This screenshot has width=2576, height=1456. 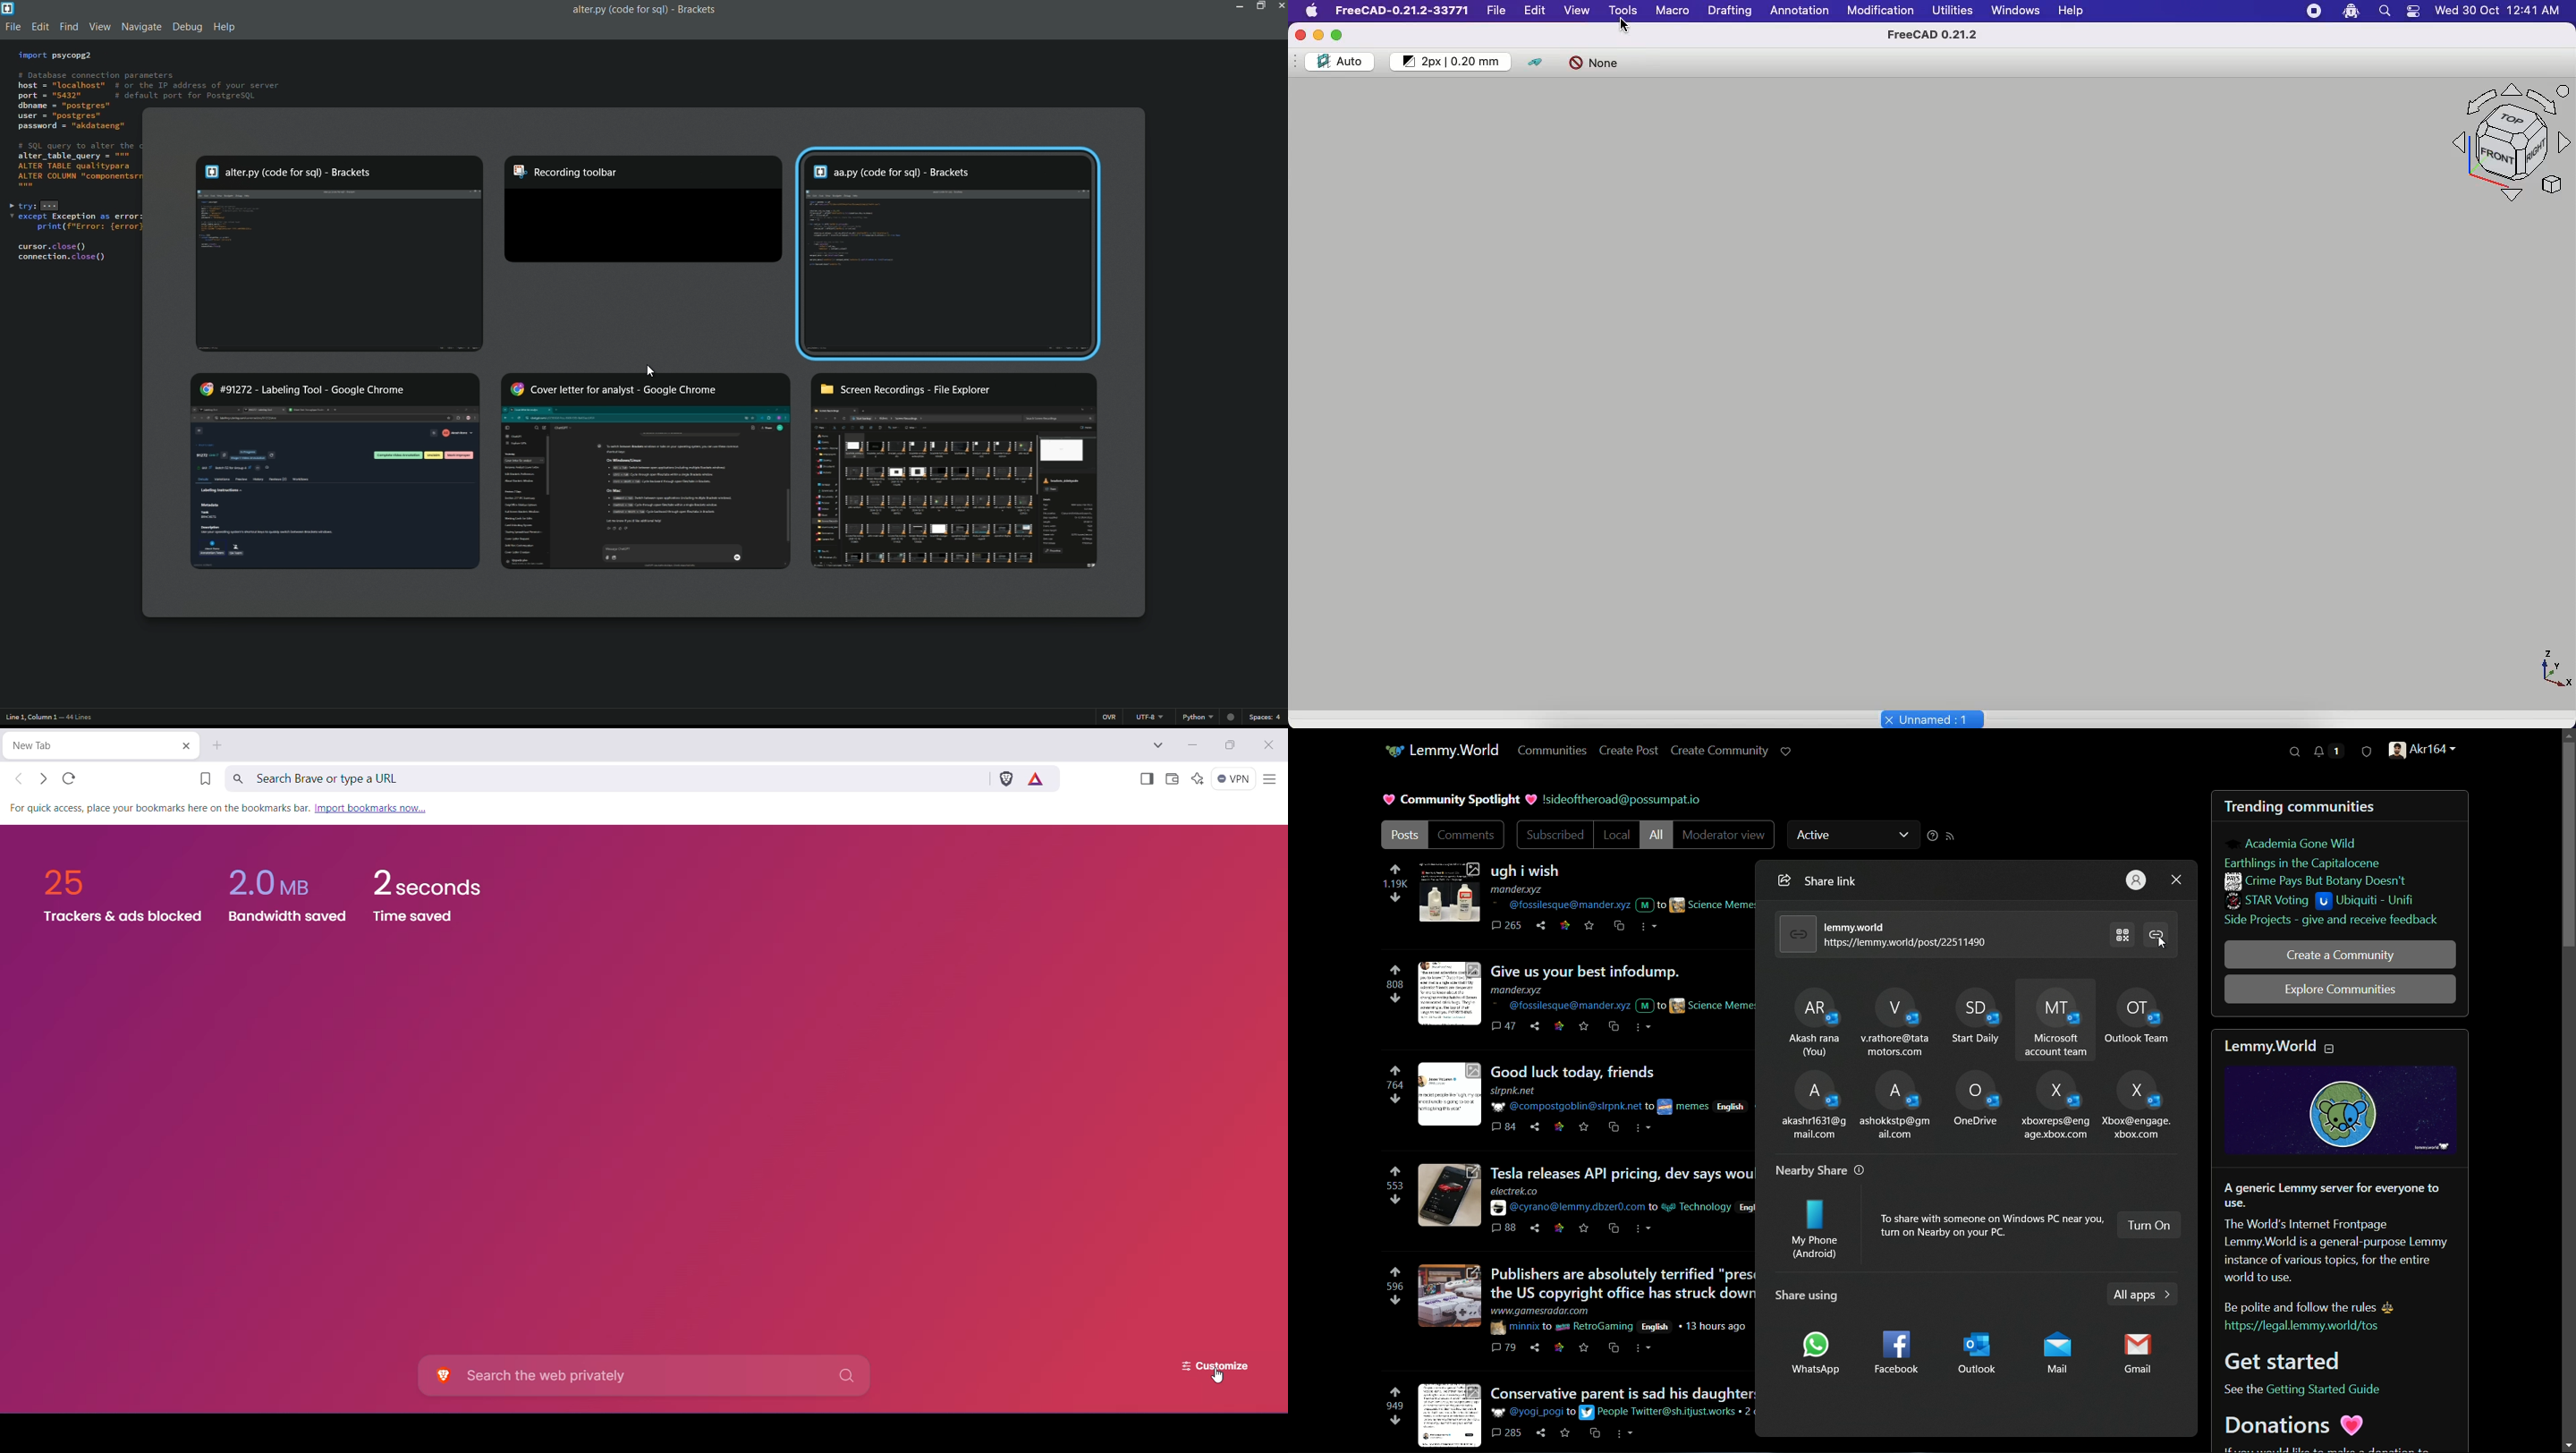 What do you see at coordinates (1395, 1421) in the screenshot?
I see `downvote` at bounding box center [1395, 1421].